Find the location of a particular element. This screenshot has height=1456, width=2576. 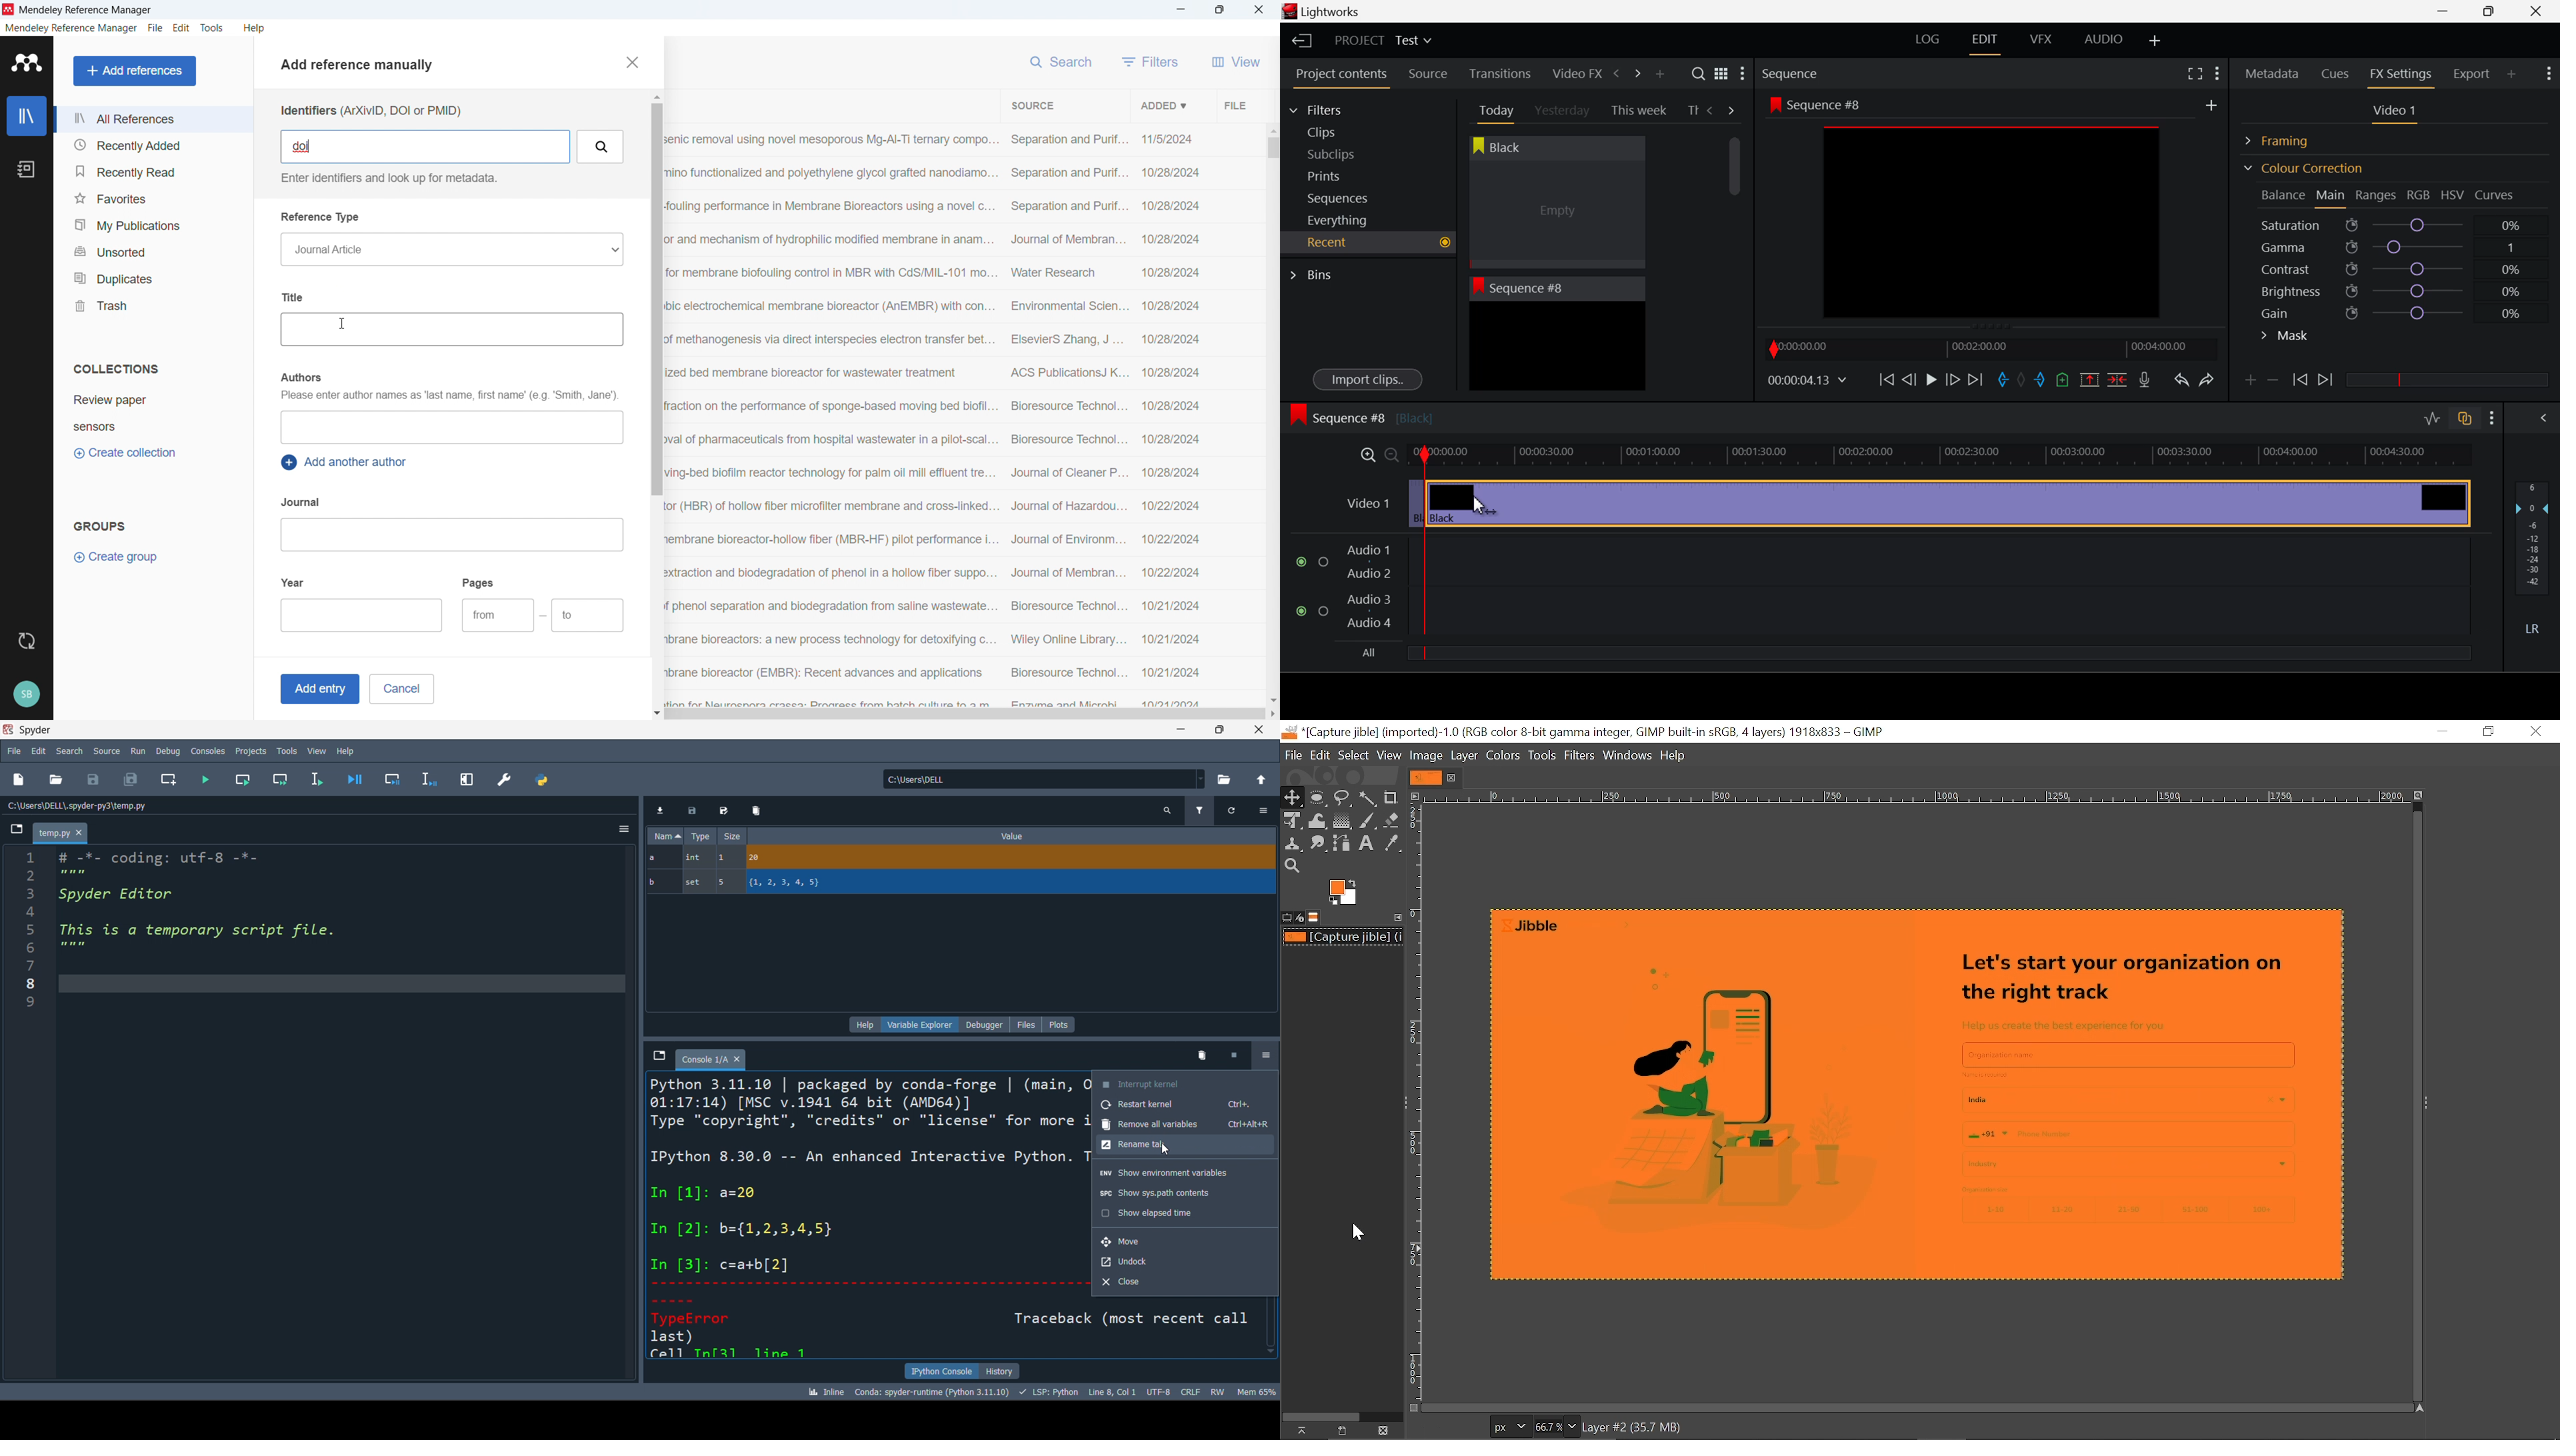

rename tab is located at coordinates (1185, 1147).